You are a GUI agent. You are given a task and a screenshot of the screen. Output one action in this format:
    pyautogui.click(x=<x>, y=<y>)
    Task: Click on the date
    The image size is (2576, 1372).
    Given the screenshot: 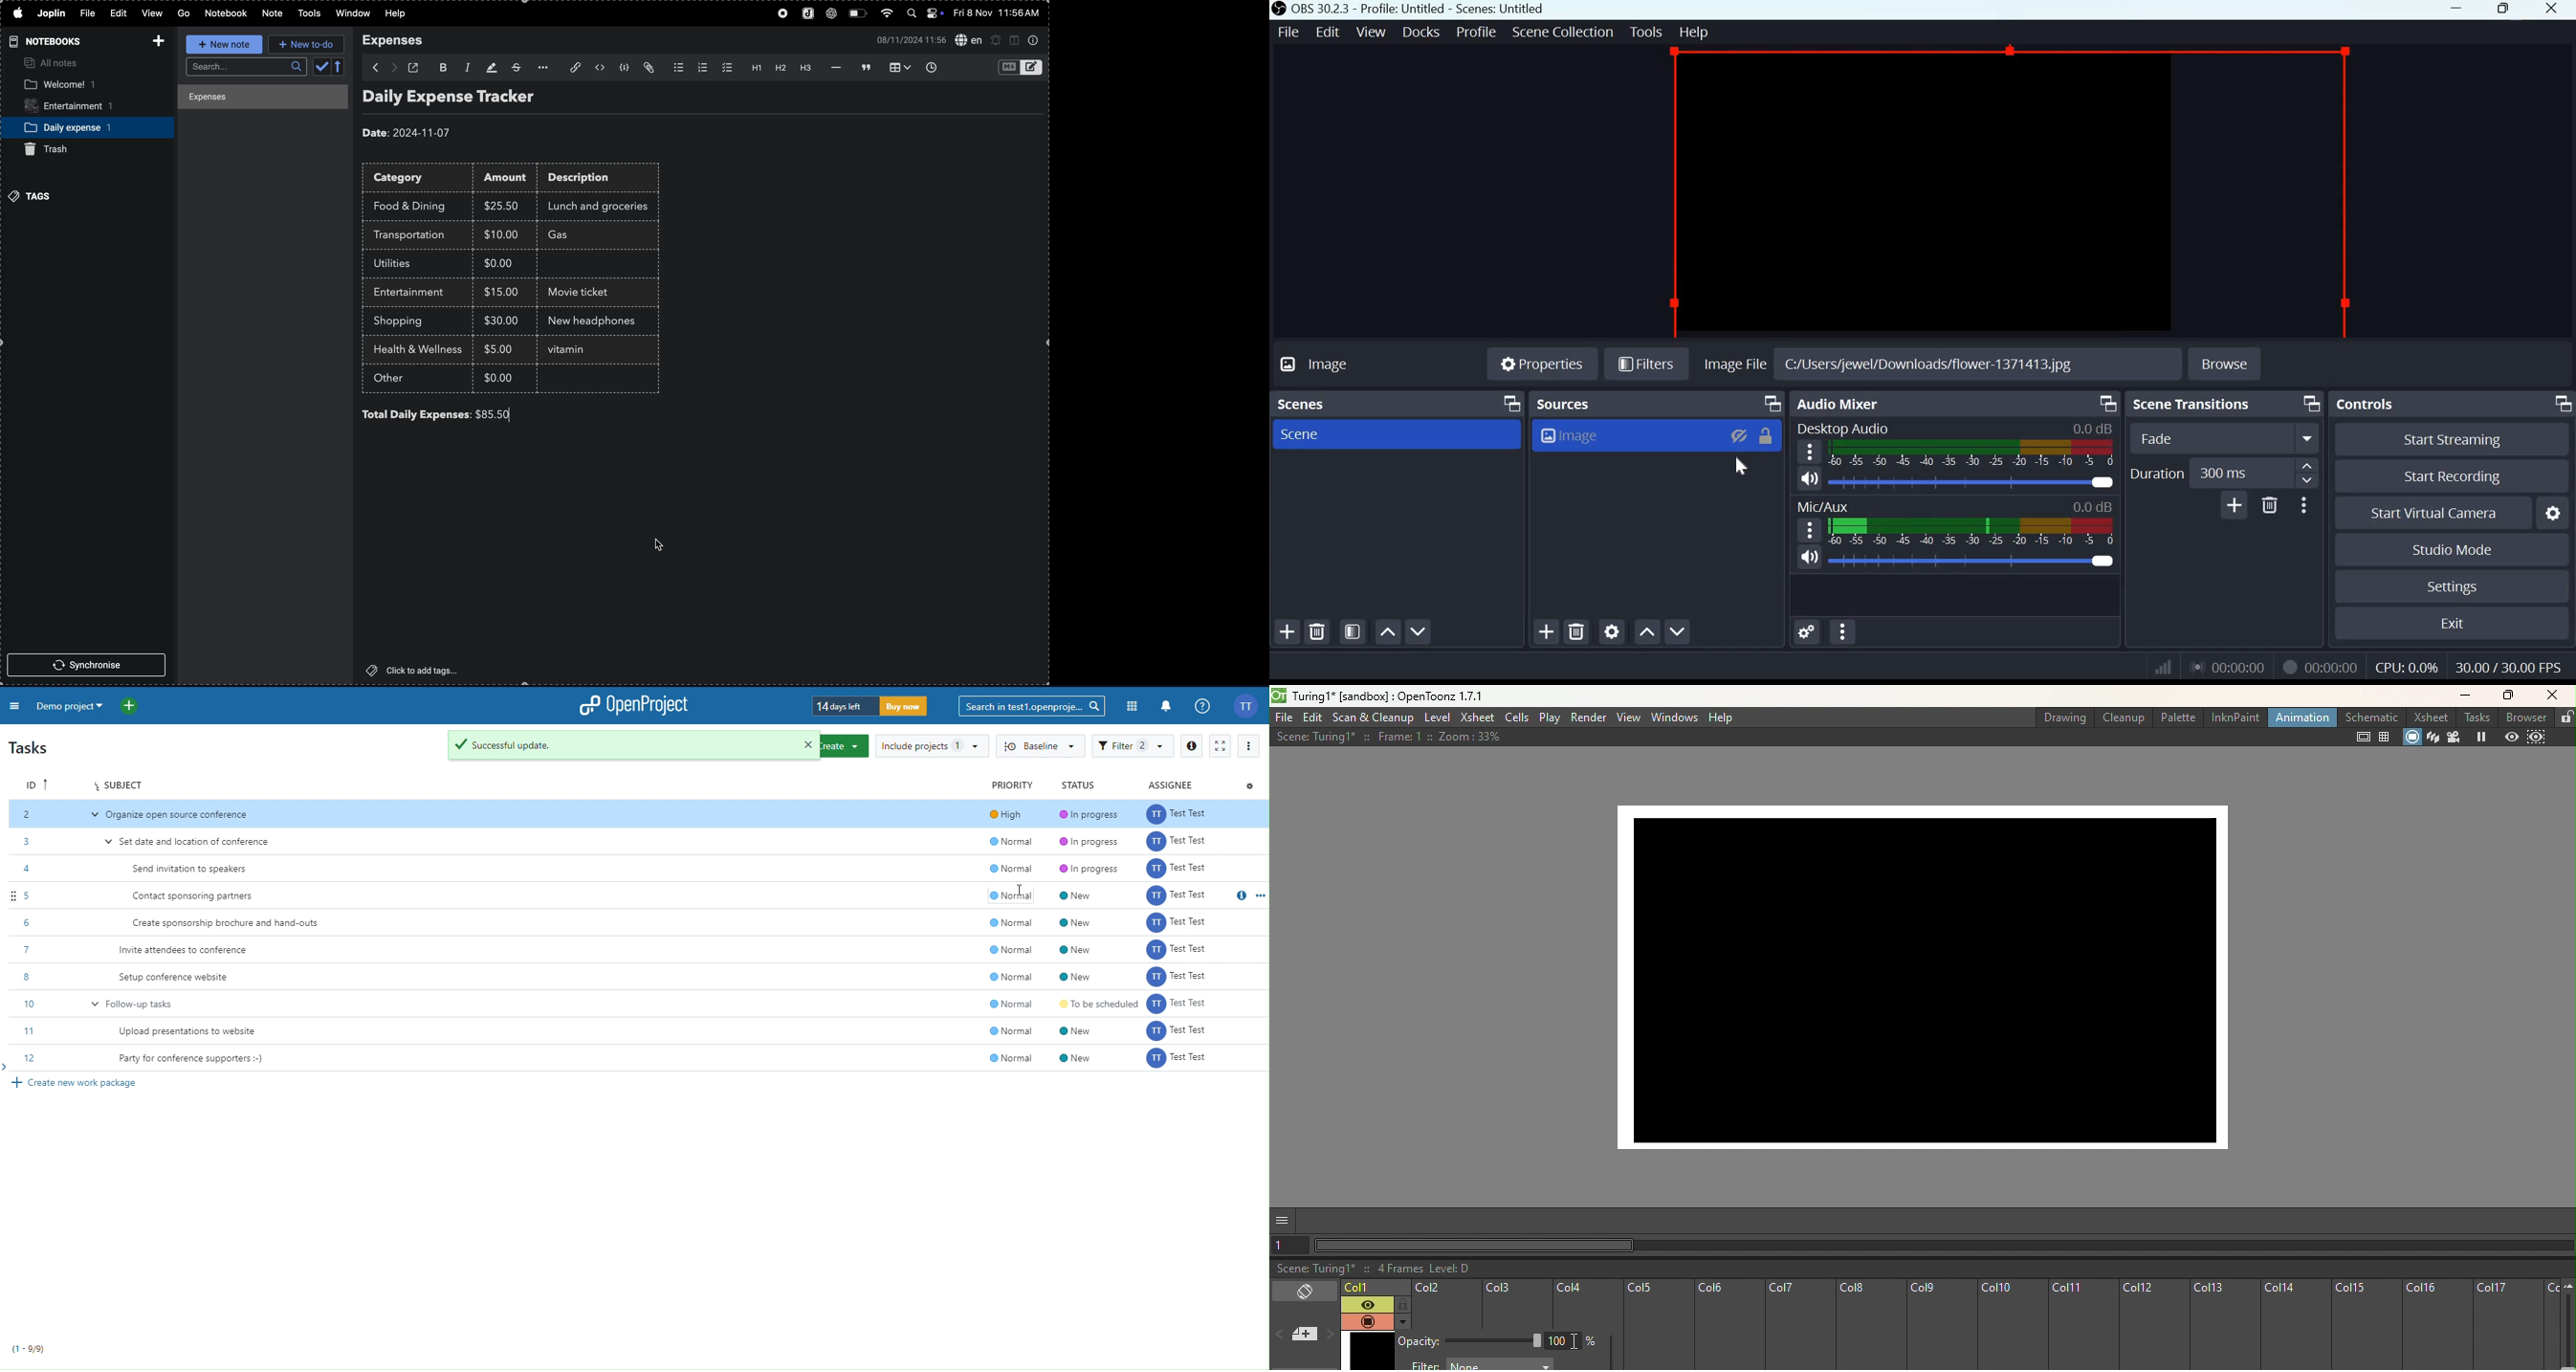 What is the action you would take?
    pyautogui.click(x=409, y=130)
    